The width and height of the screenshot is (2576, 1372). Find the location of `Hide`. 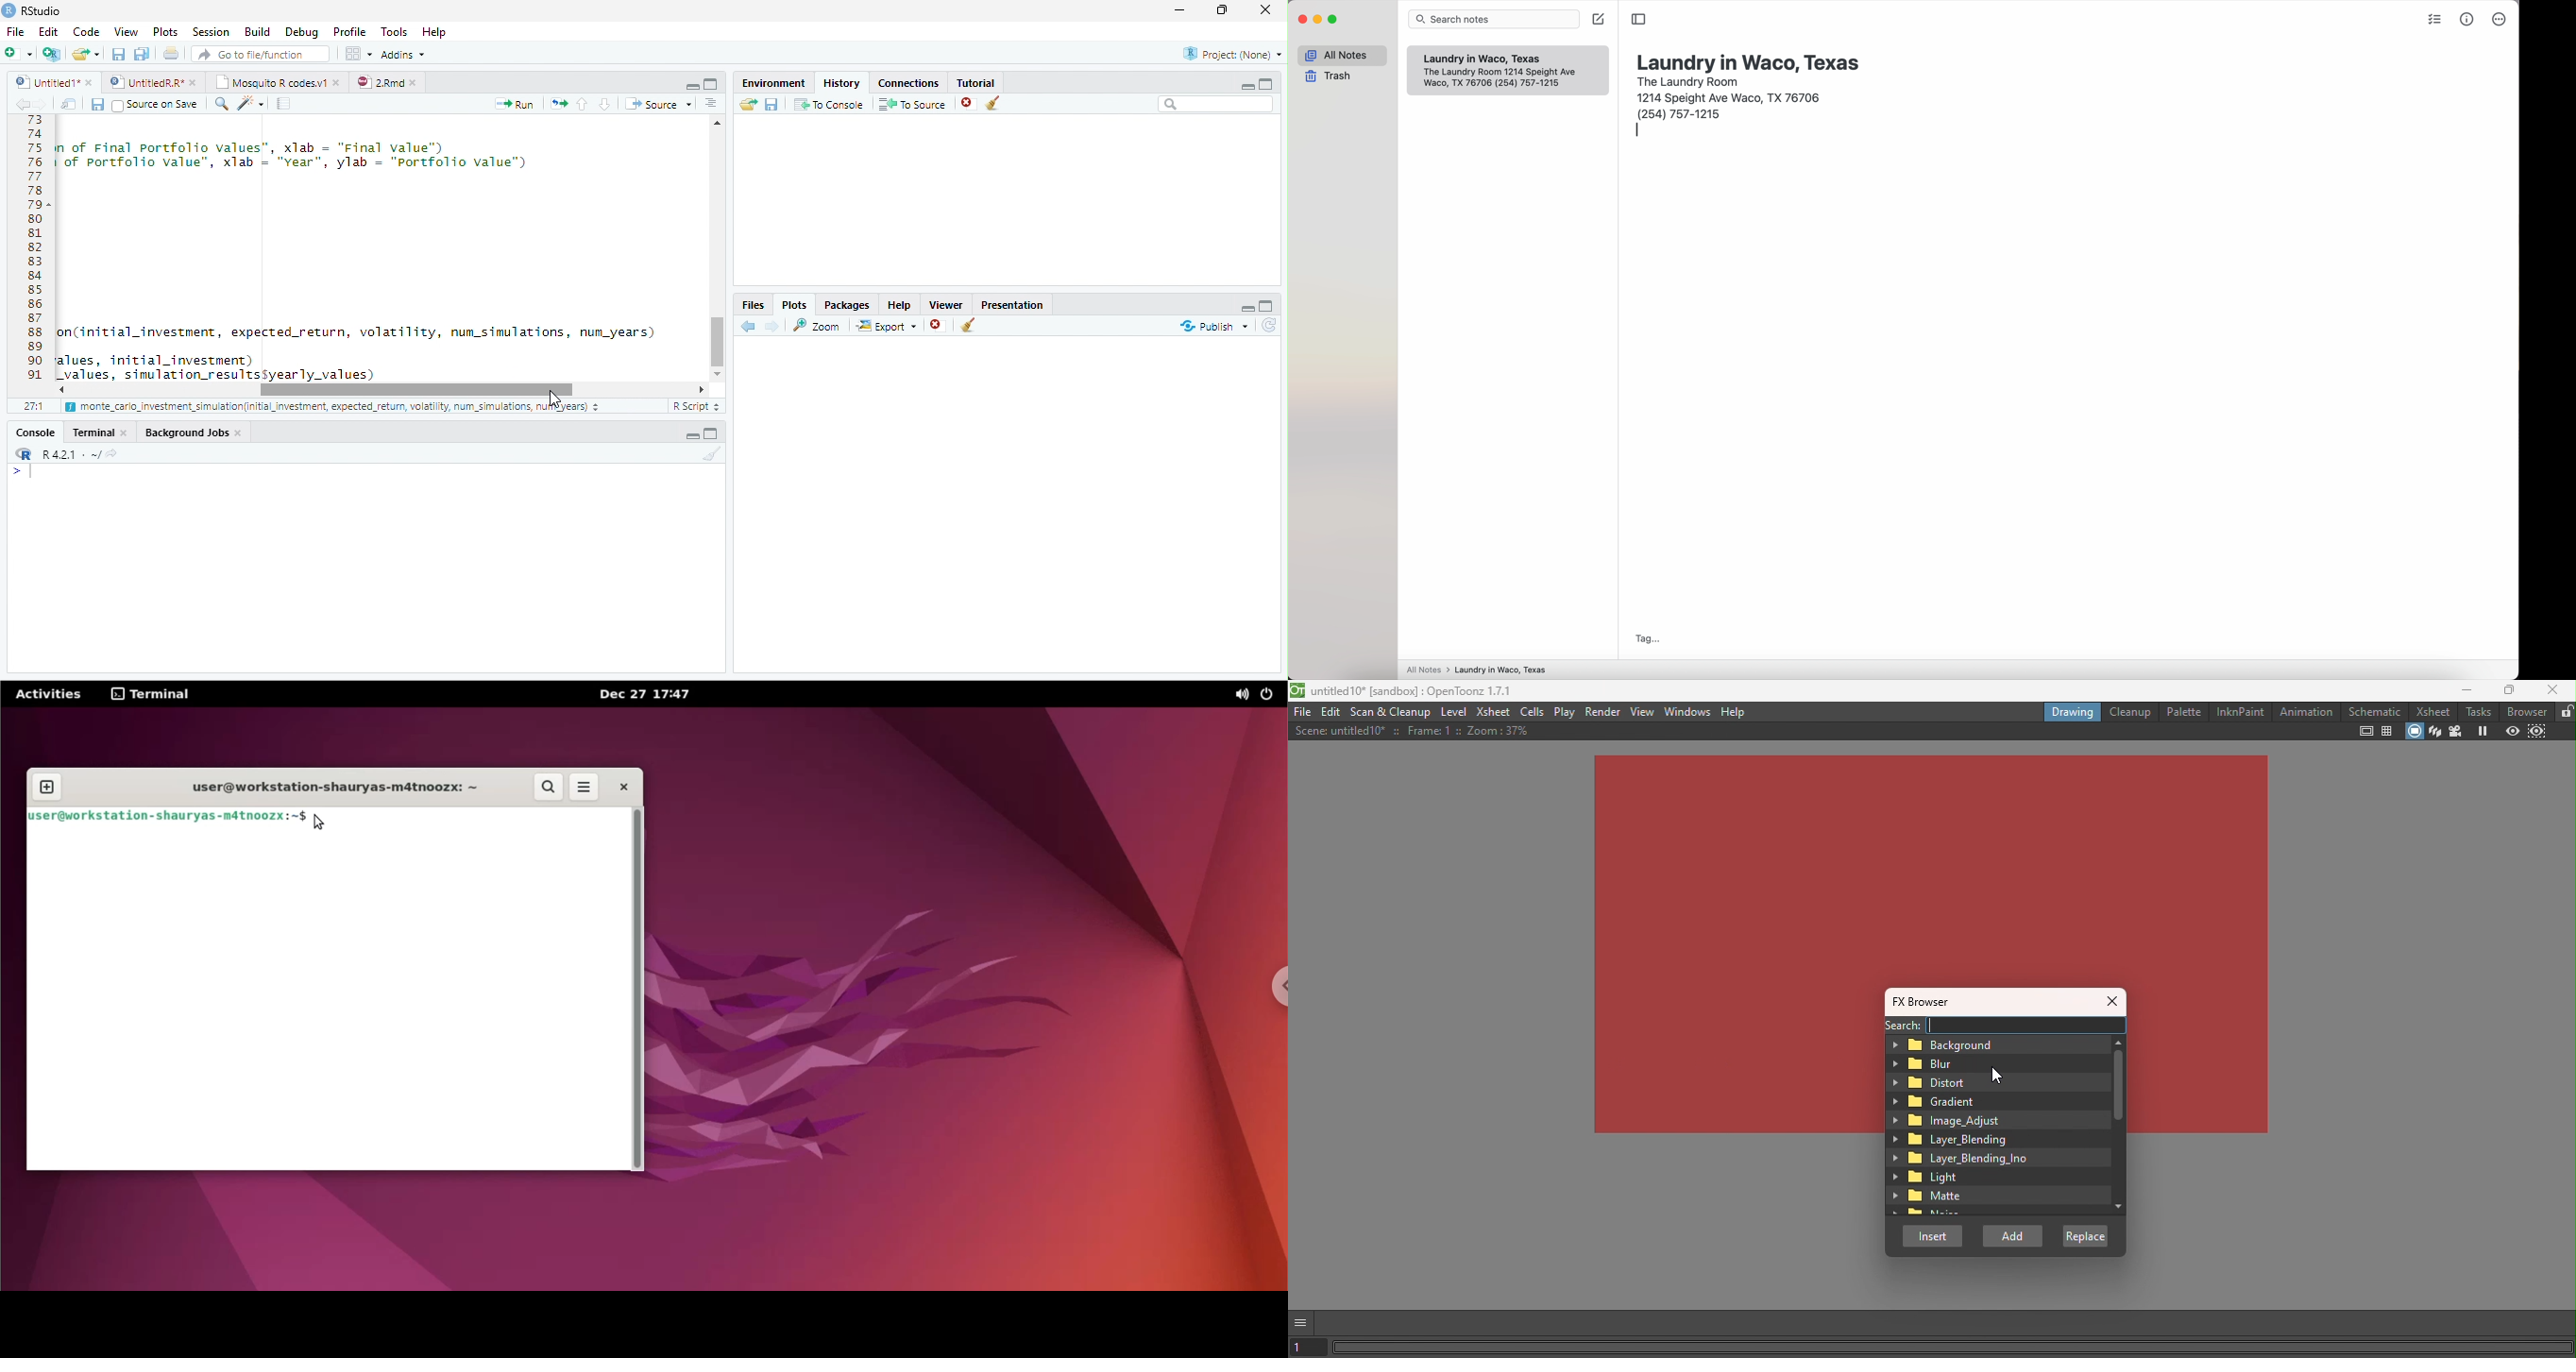

Hide is located at coordinates (1247, 85).